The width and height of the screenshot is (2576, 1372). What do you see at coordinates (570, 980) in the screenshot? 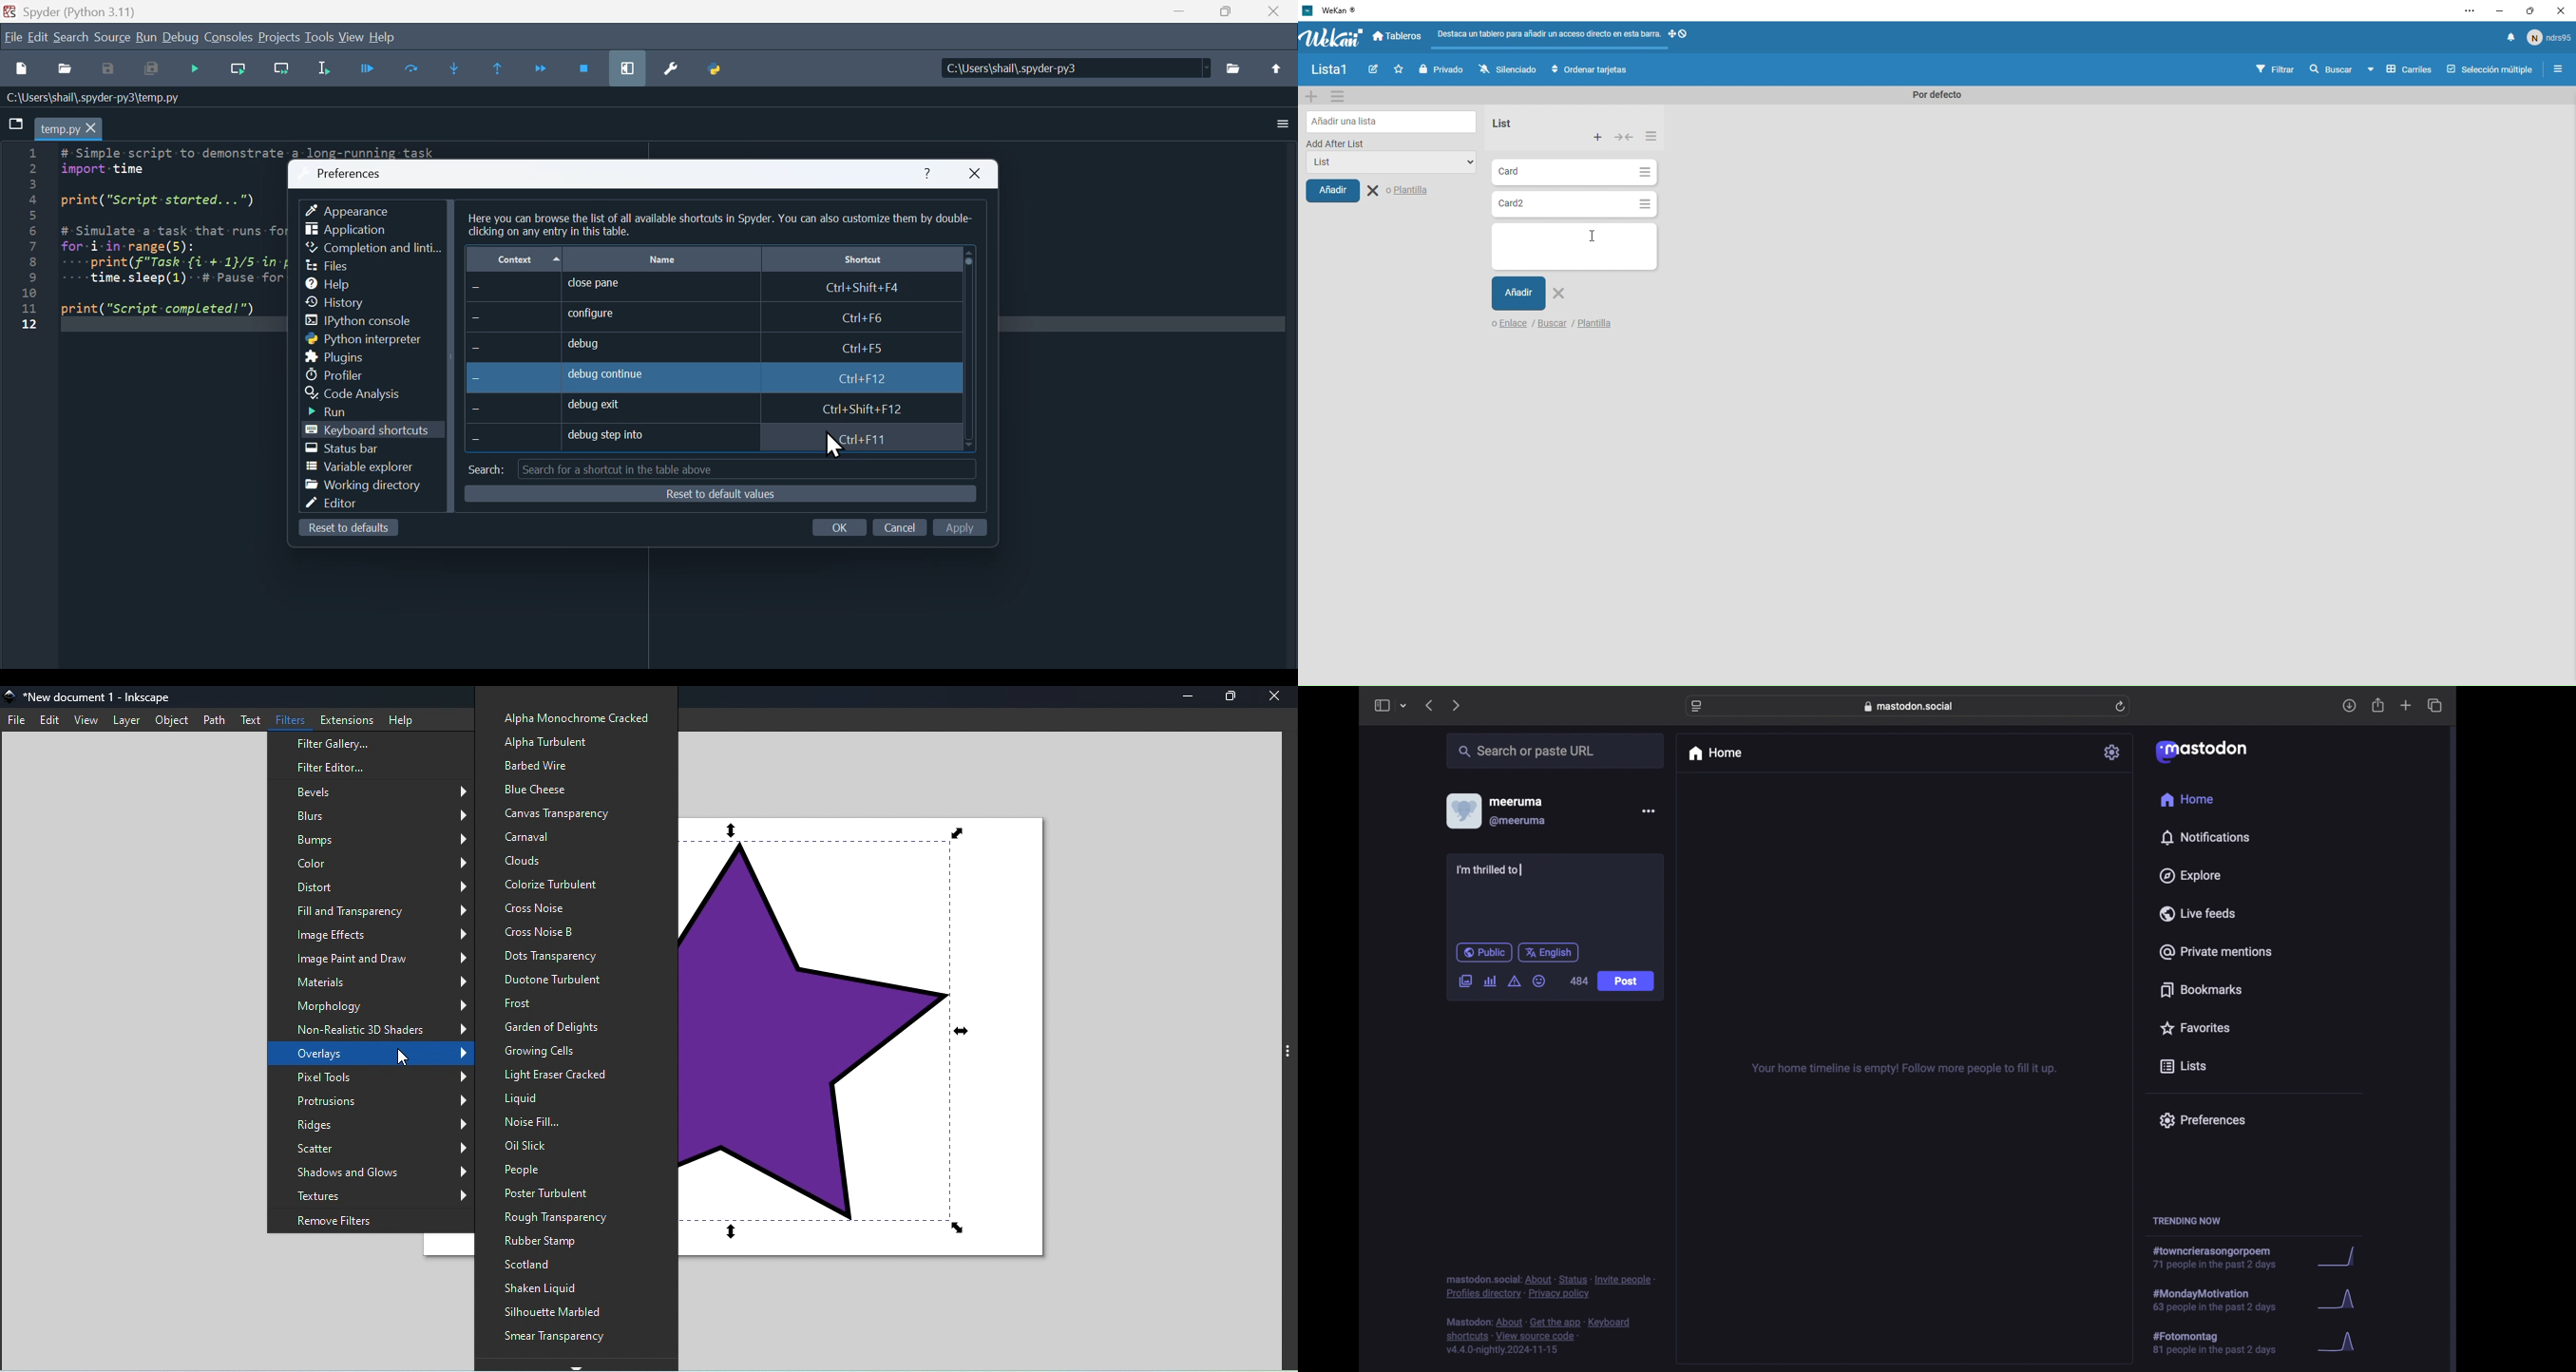
I see `Duotone turbulent` at bounding box center [570, 980].